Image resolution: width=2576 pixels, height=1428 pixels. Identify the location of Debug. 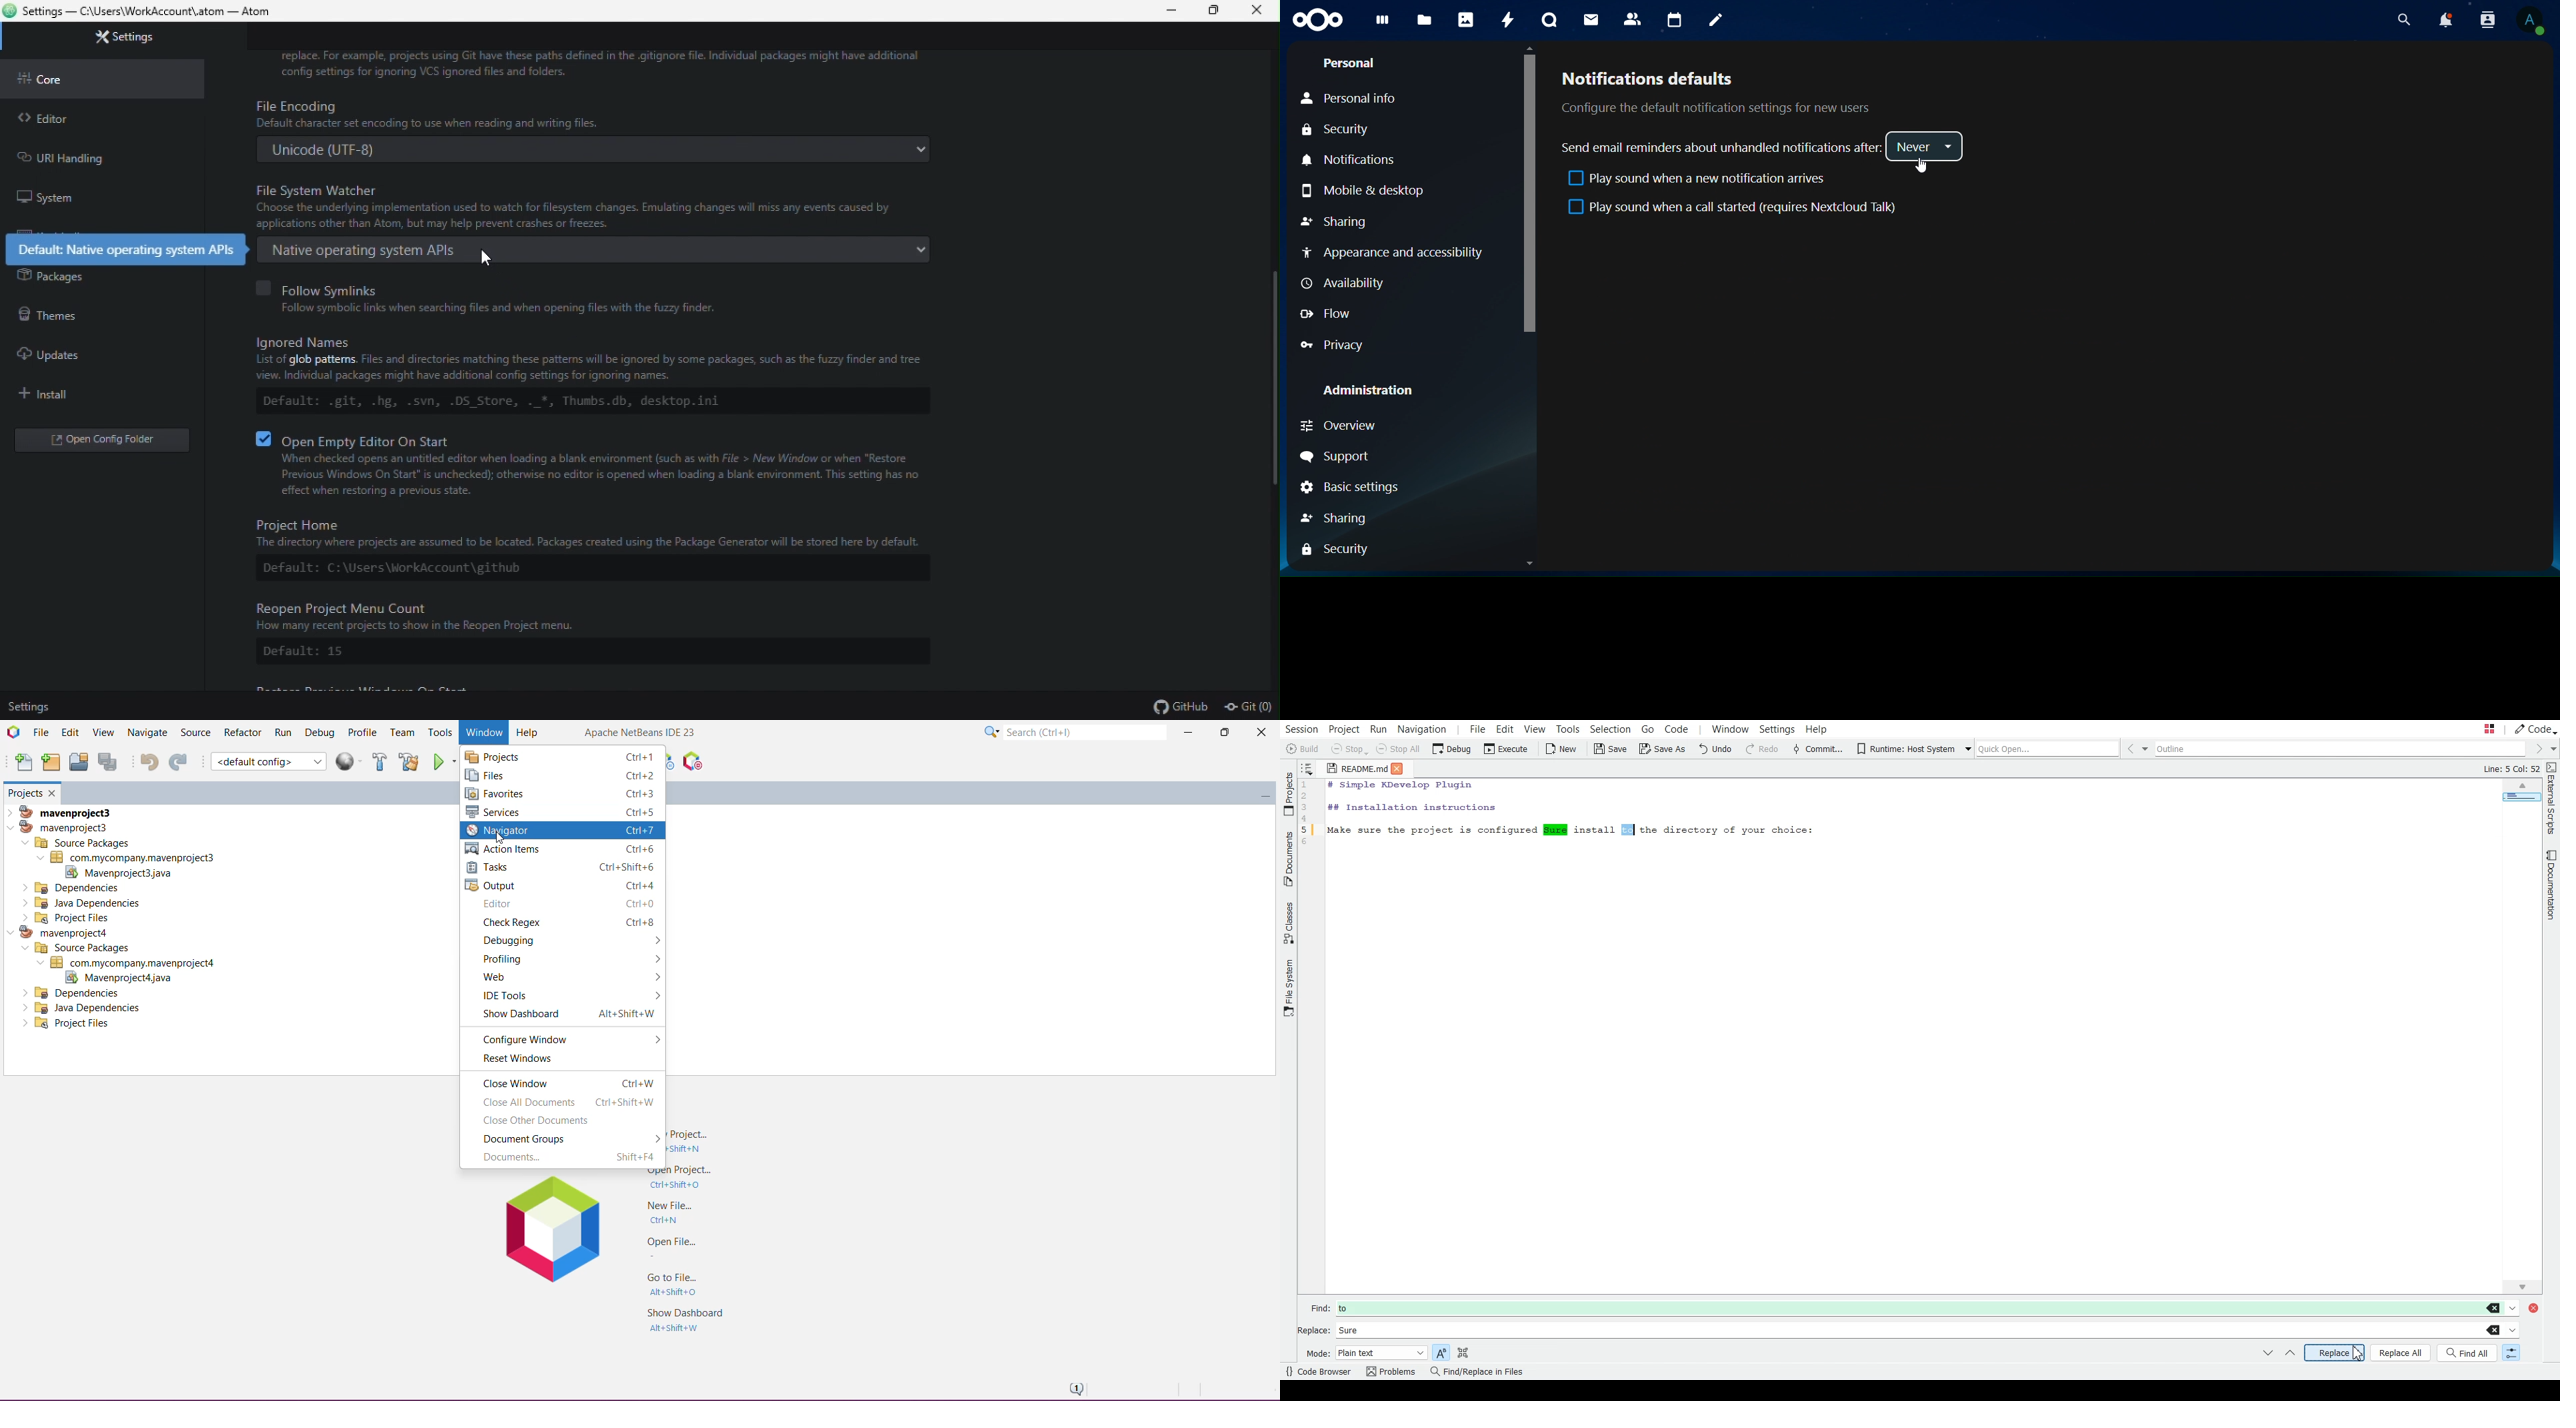
(1452, 749).